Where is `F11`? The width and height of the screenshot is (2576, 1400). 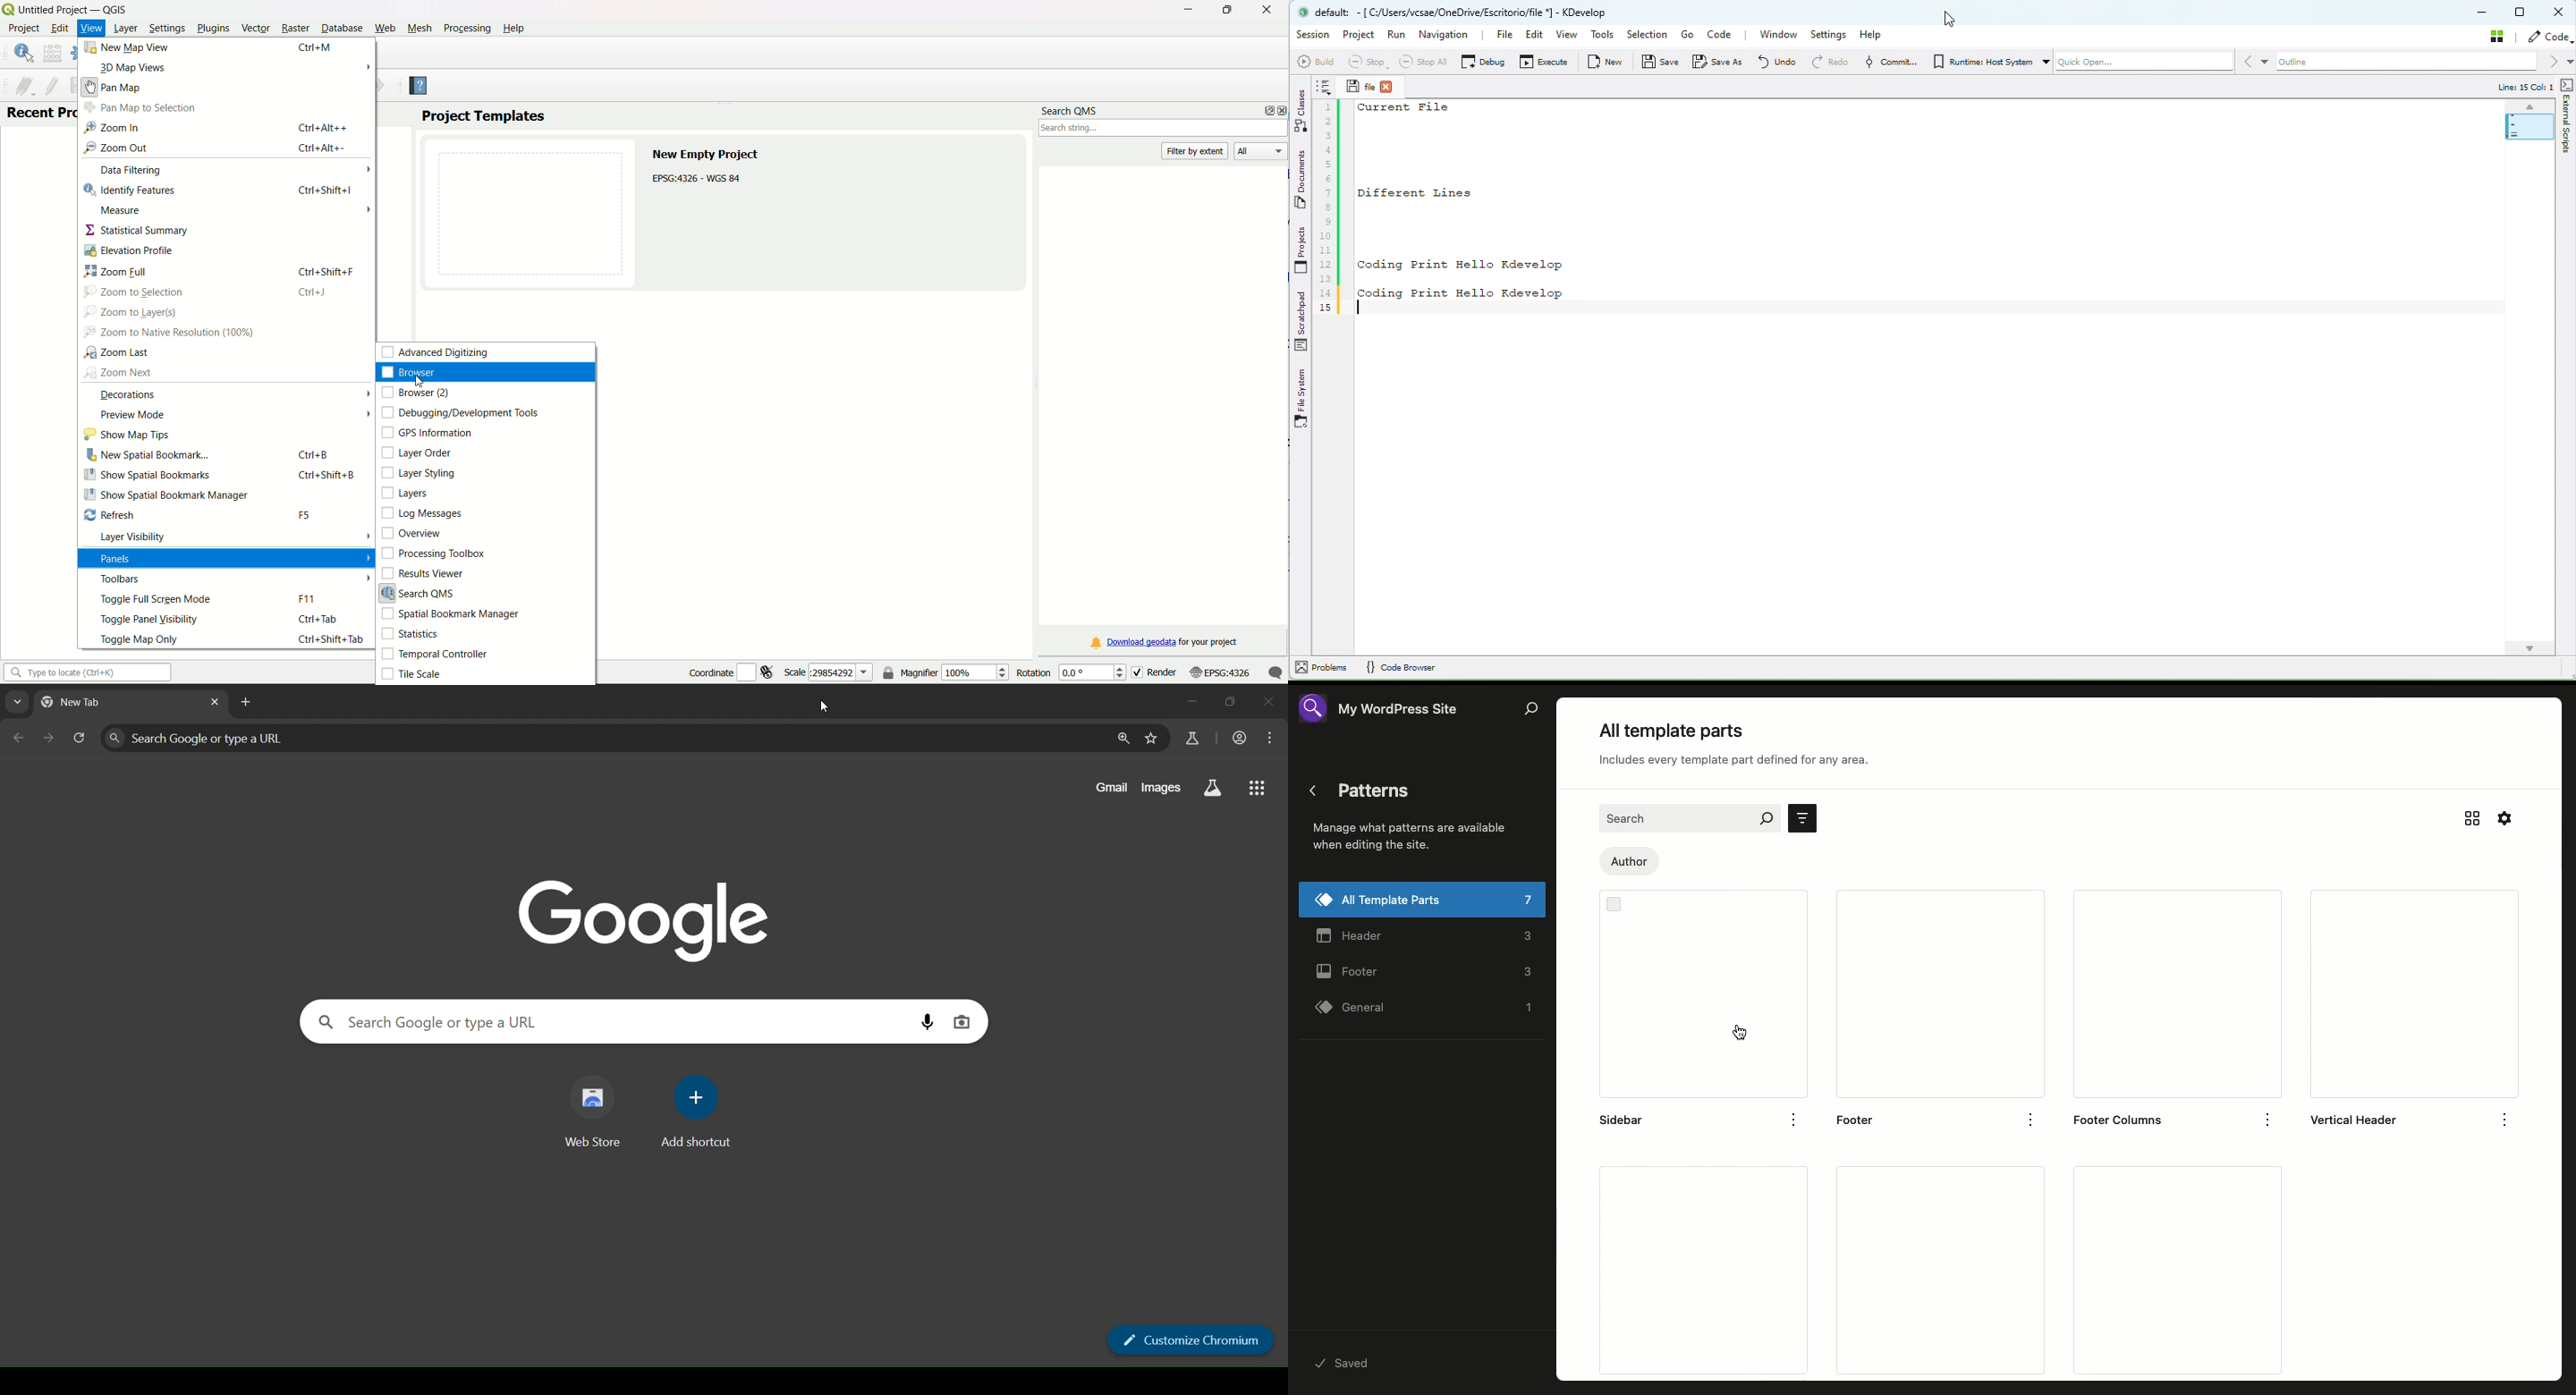
F11 is located at coordinates (308, 600).